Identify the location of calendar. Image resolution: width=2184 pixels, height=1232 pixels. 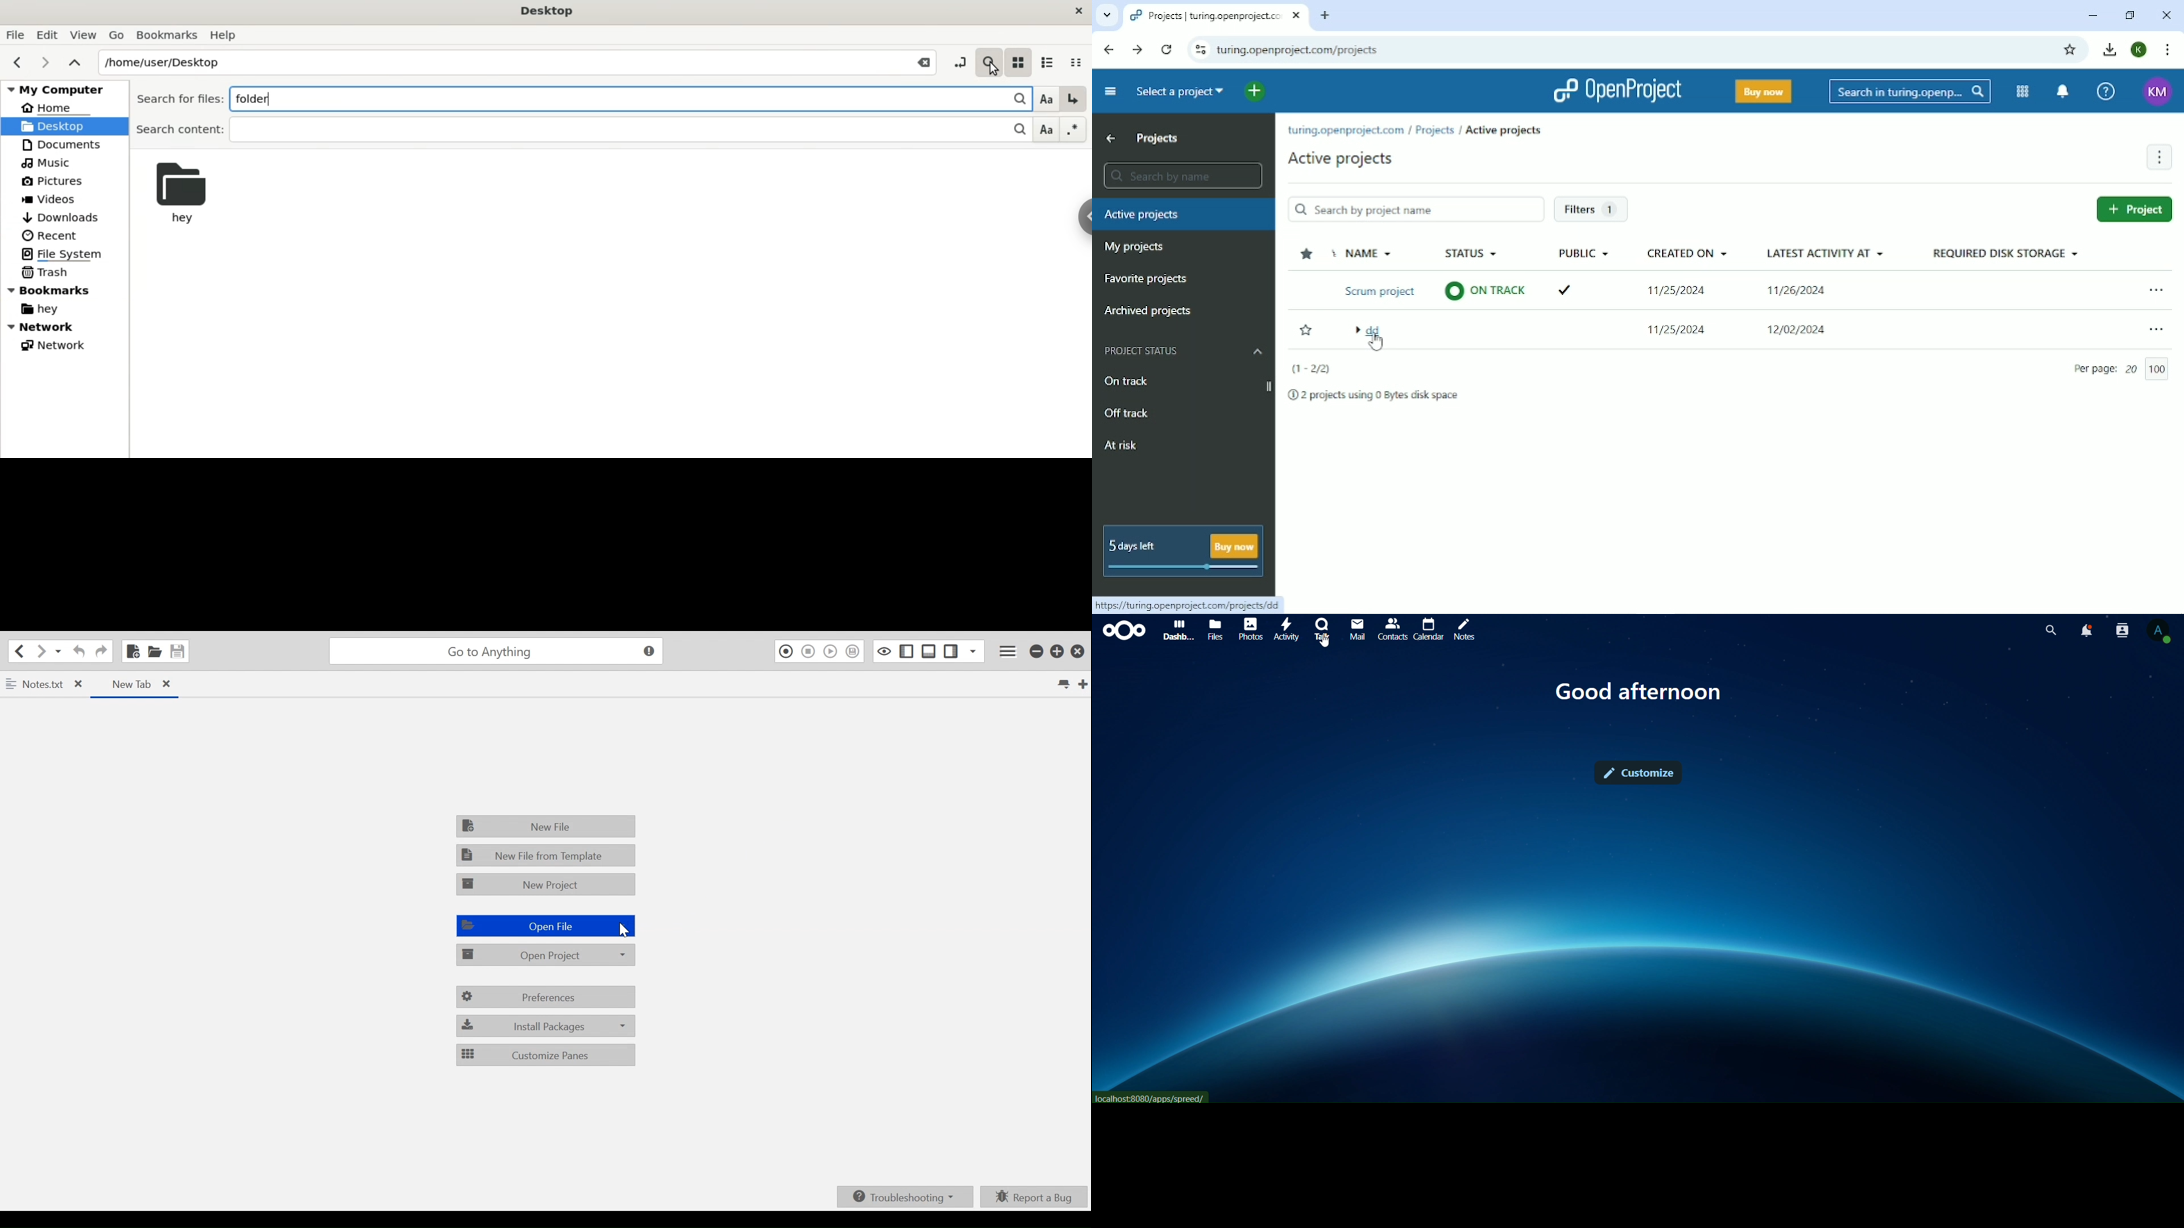
(1428, 628).